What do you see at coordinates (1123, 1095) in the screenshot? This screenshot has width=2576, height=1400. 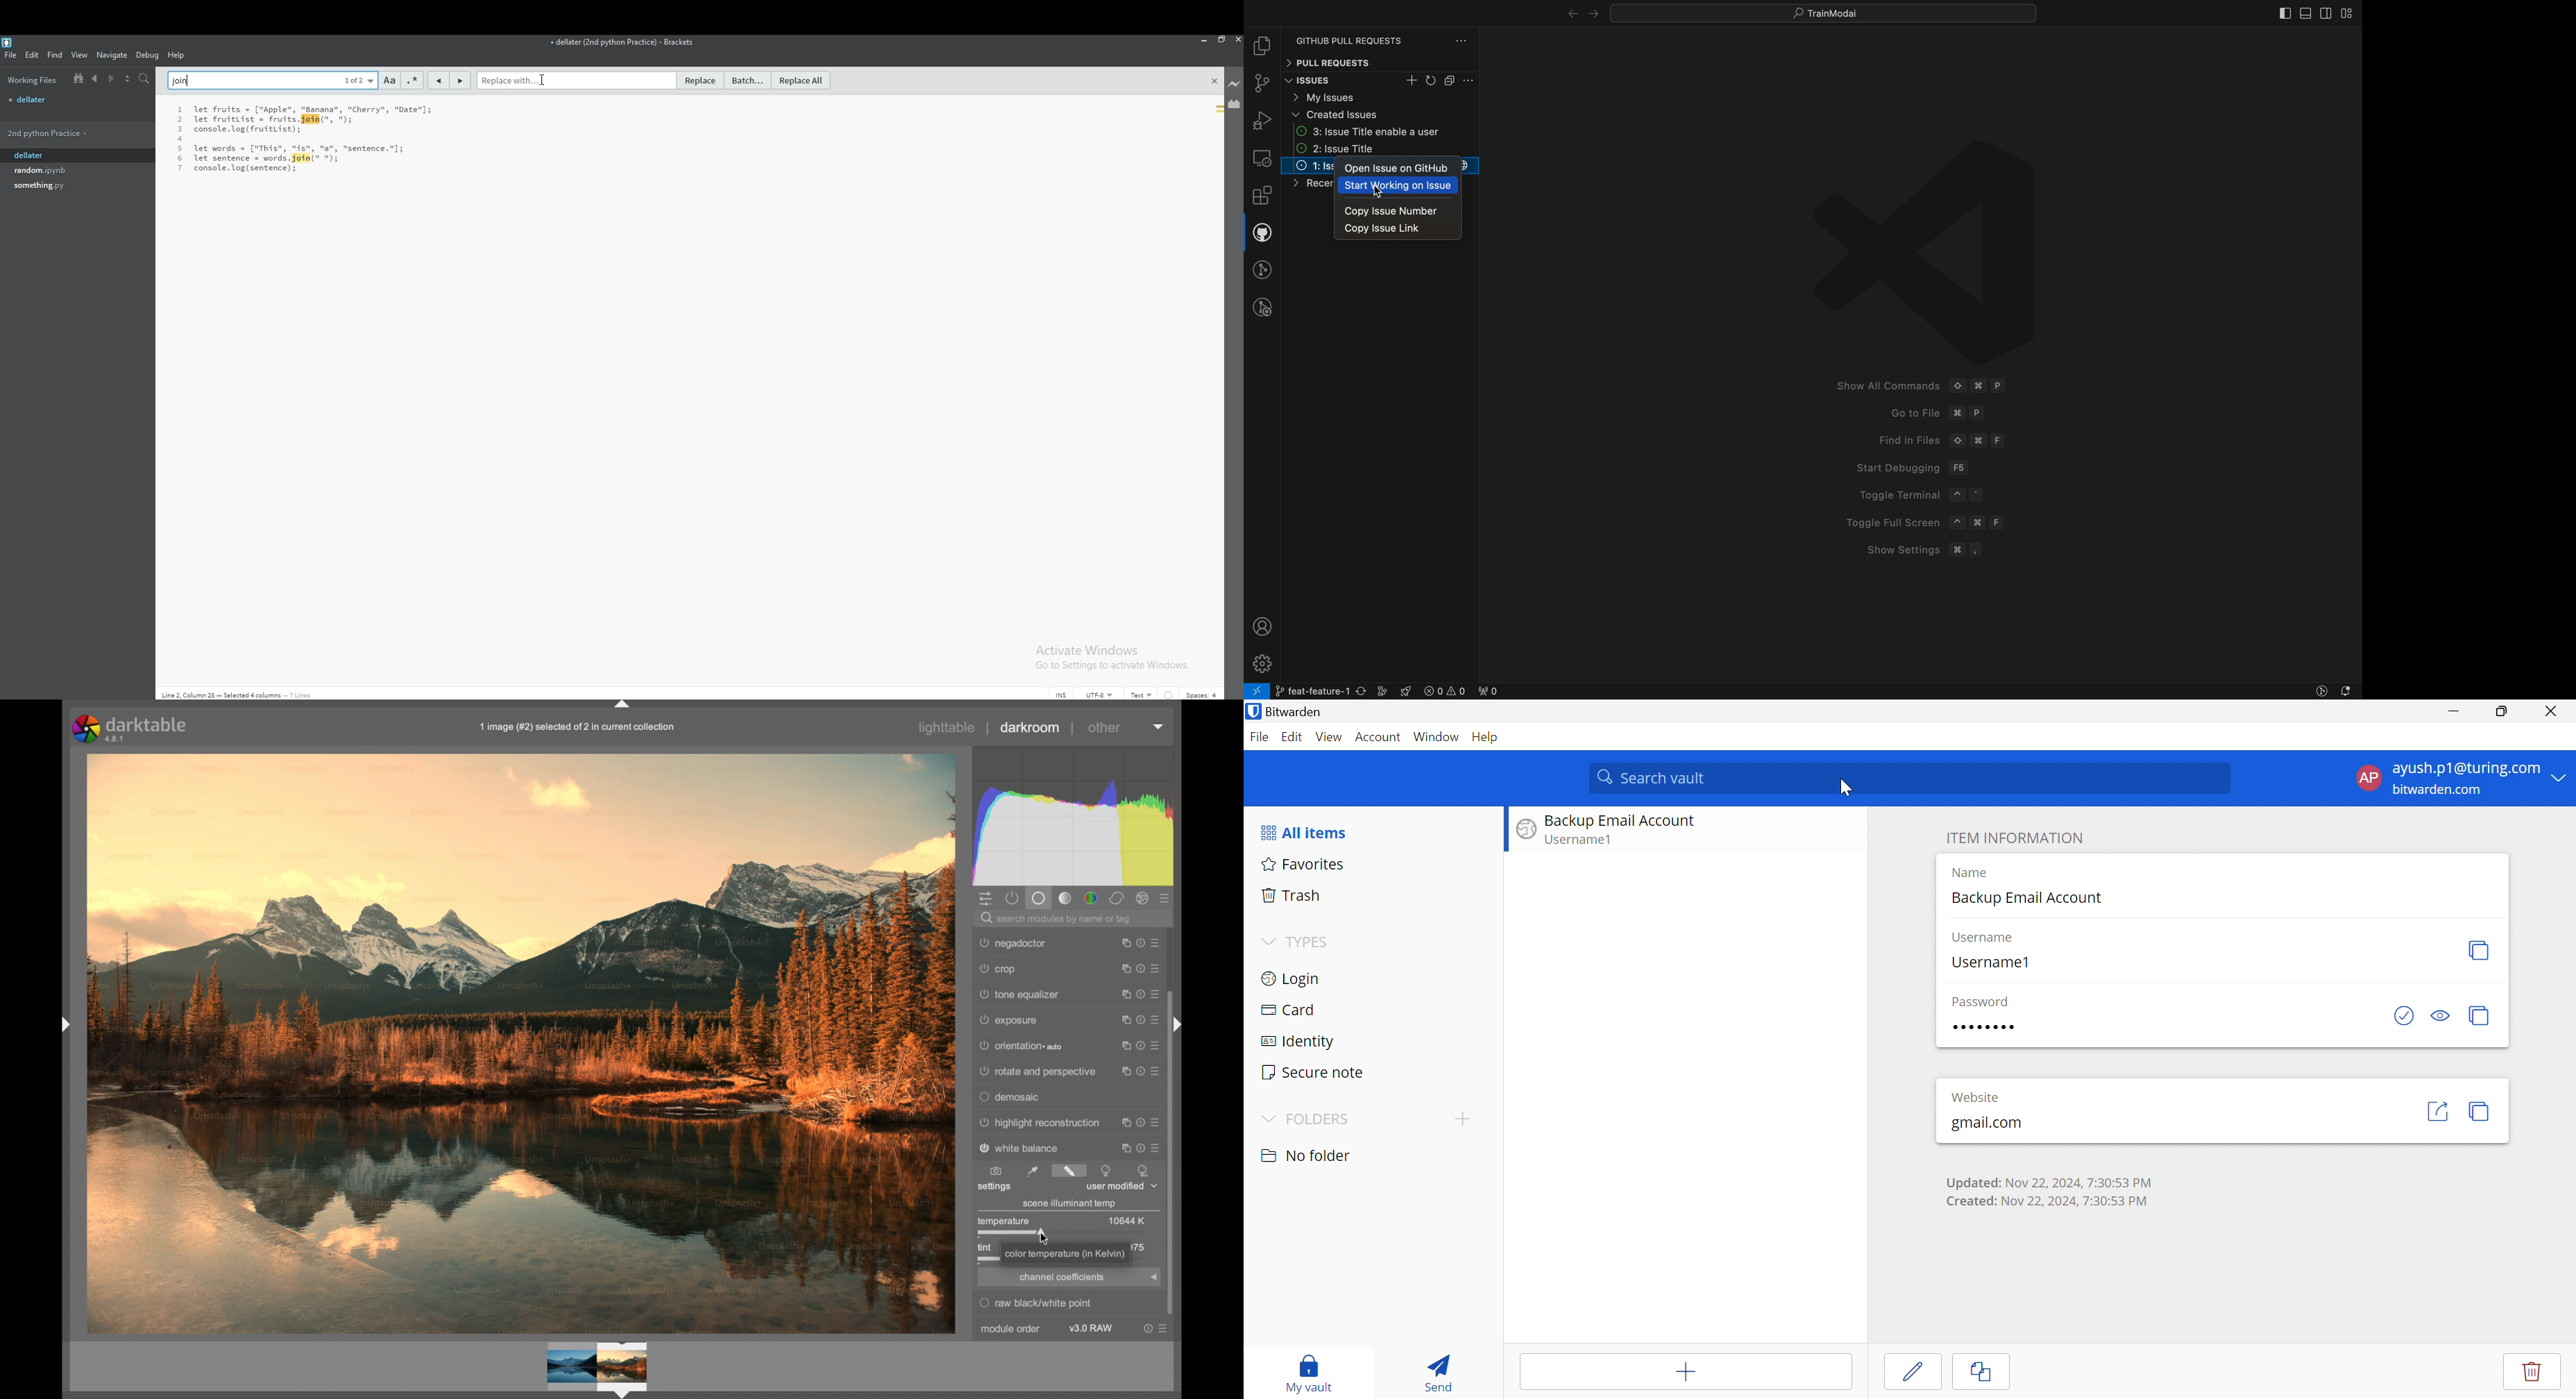 I see `instance` at bounding box center [1123, 1095].